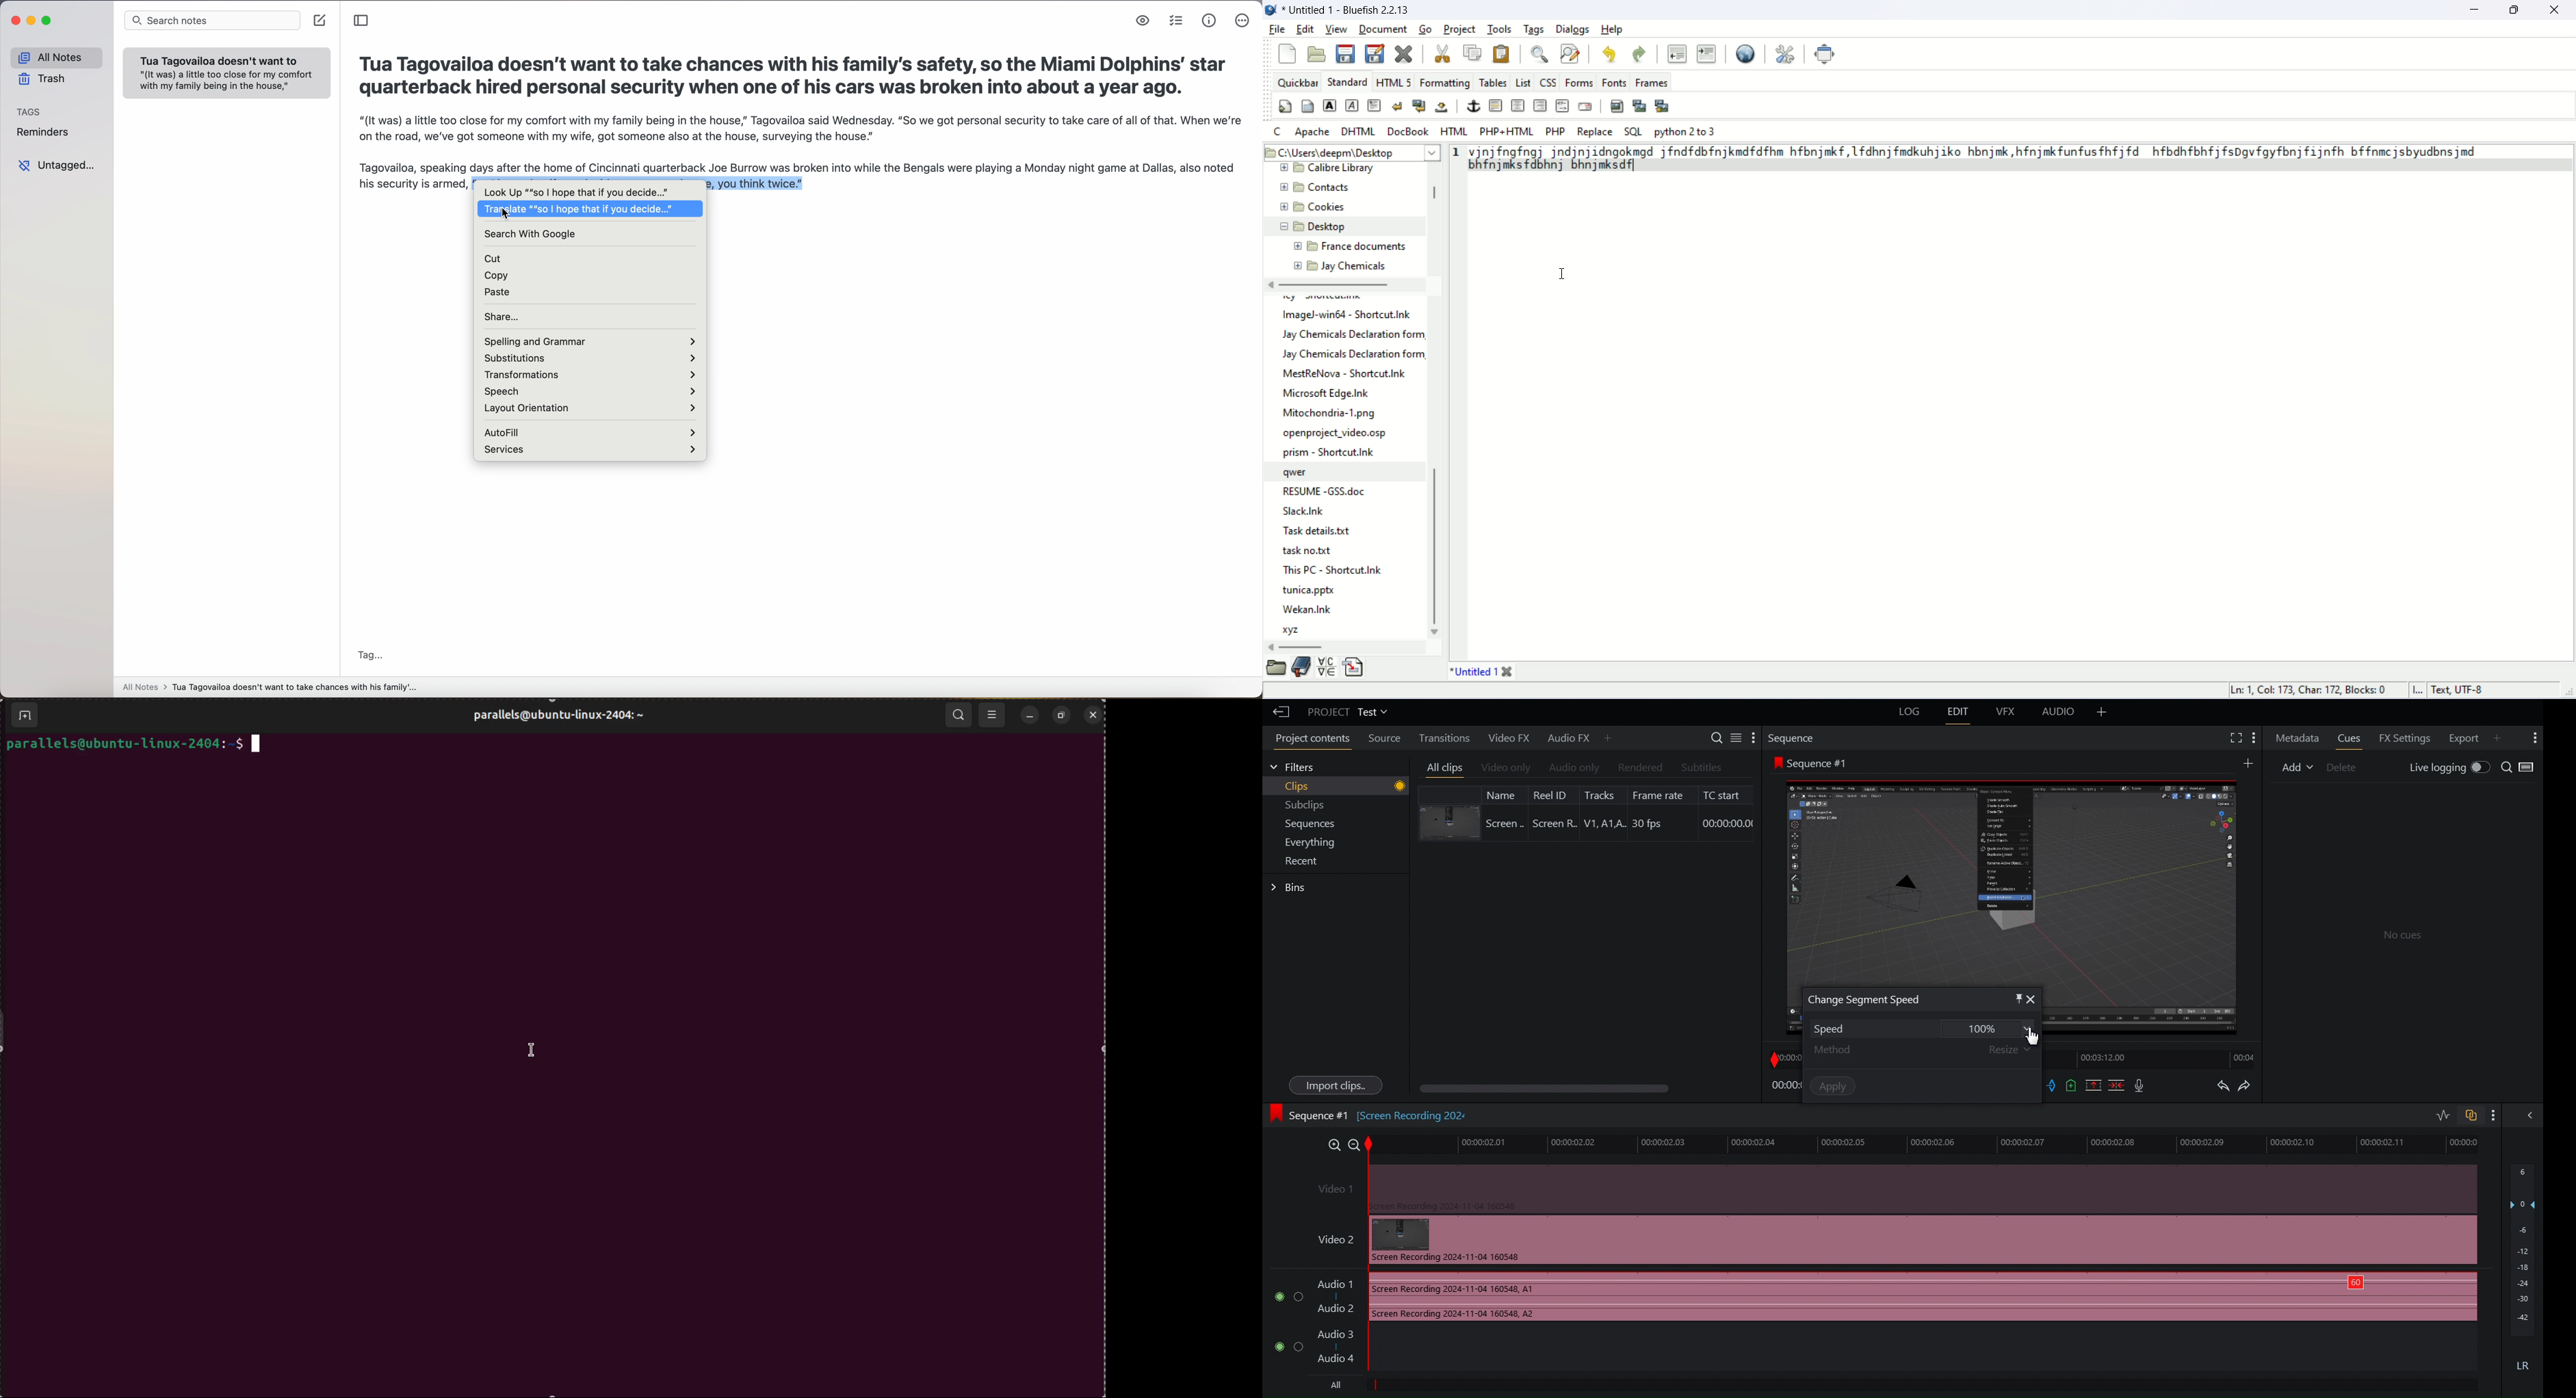 The height and width of the screenshot is (1400, 2576). Describe the element at coordinates (1277, 131) in the screenshot. I see `C` at that location.